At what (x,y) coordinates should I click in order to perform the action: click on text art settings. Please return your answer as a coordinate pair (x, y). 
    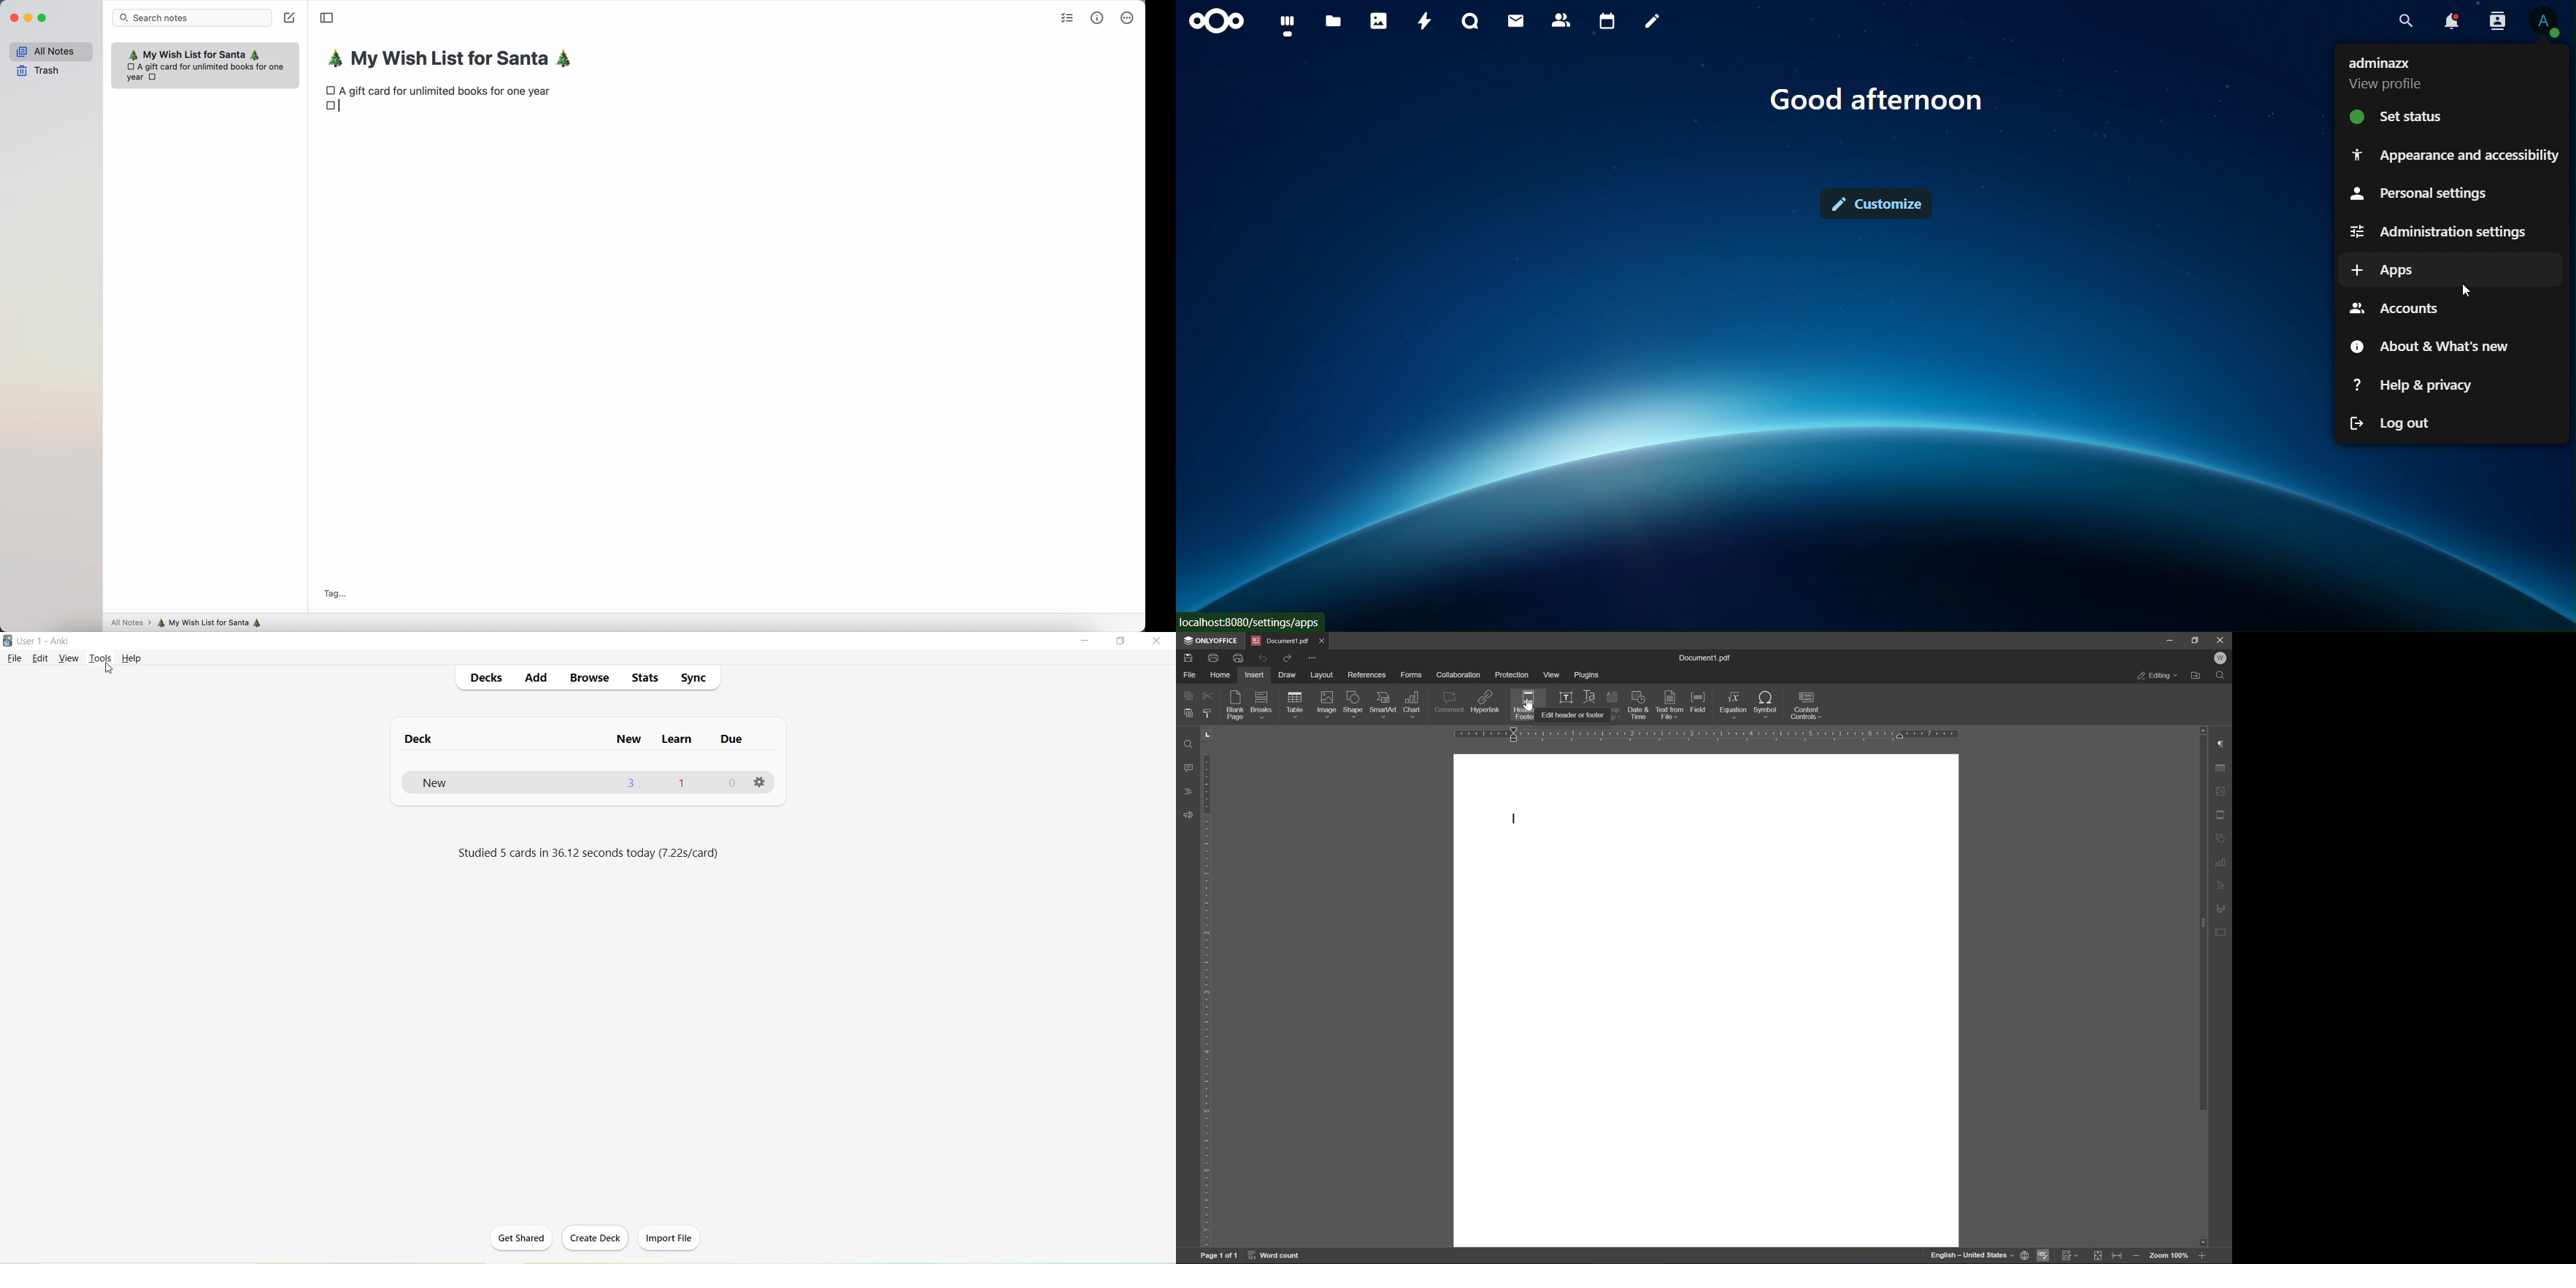
    Looking at the image, I should click on (2222, 885).